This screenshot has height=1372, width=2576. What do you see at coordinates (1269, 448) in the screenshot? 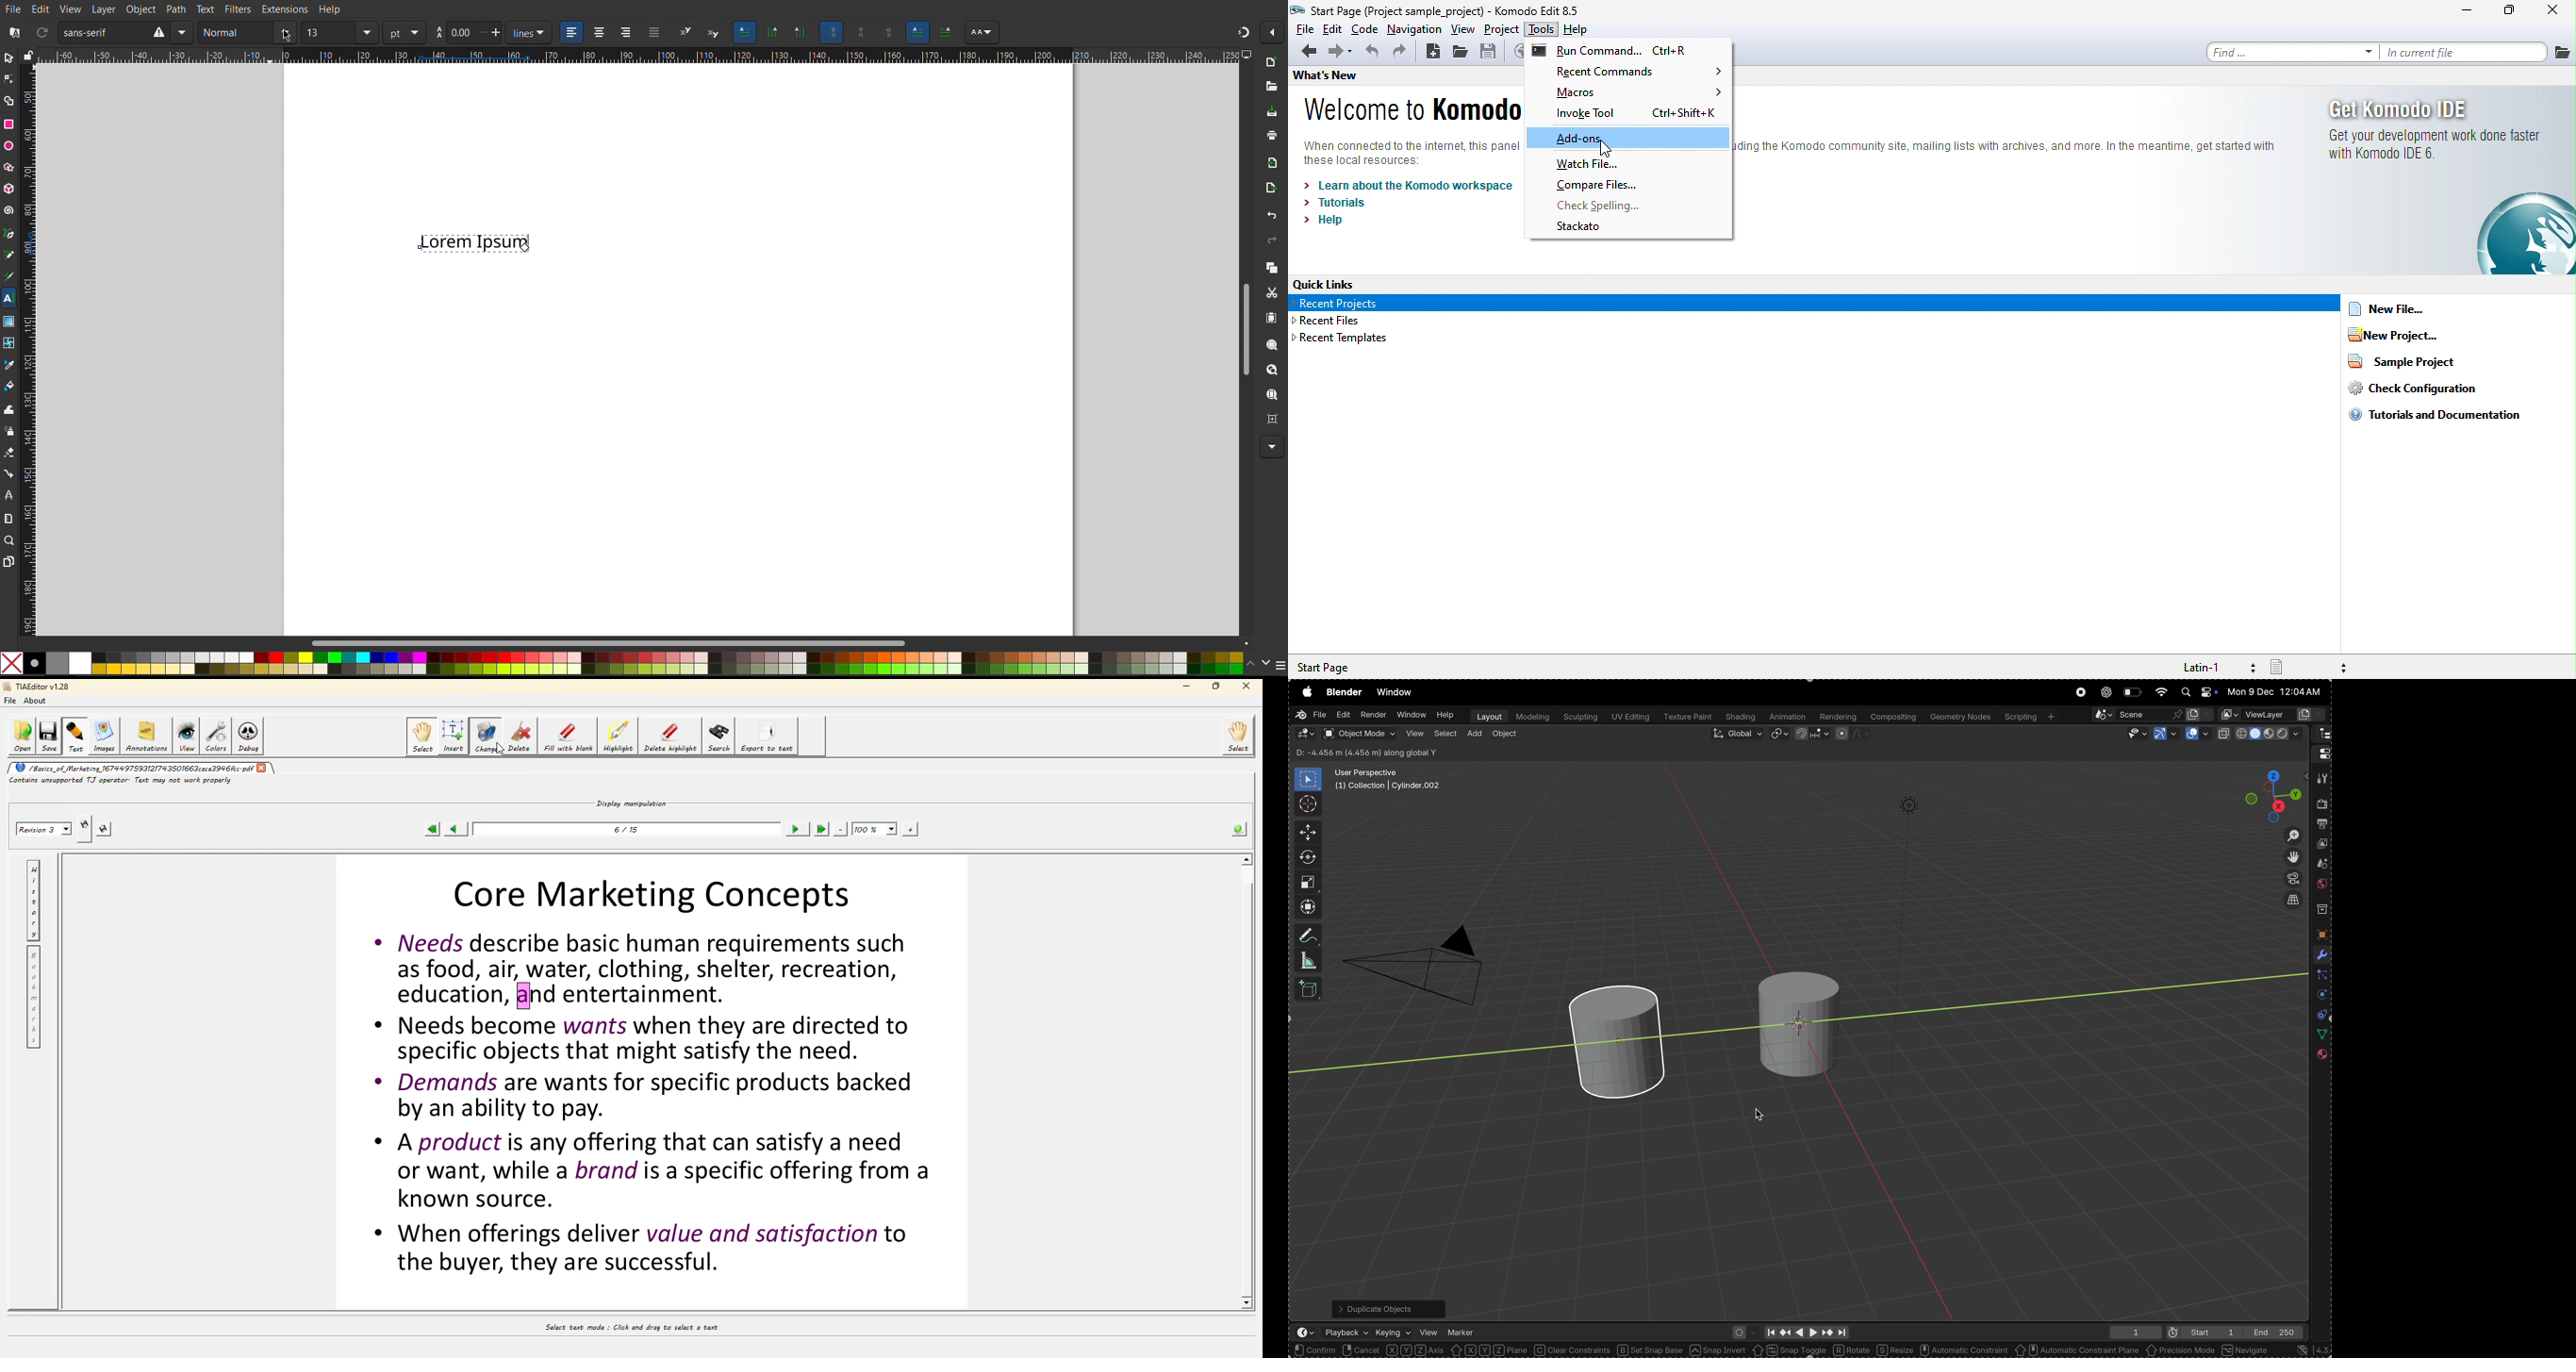
I see `More` at bounding box center [1269, 448].